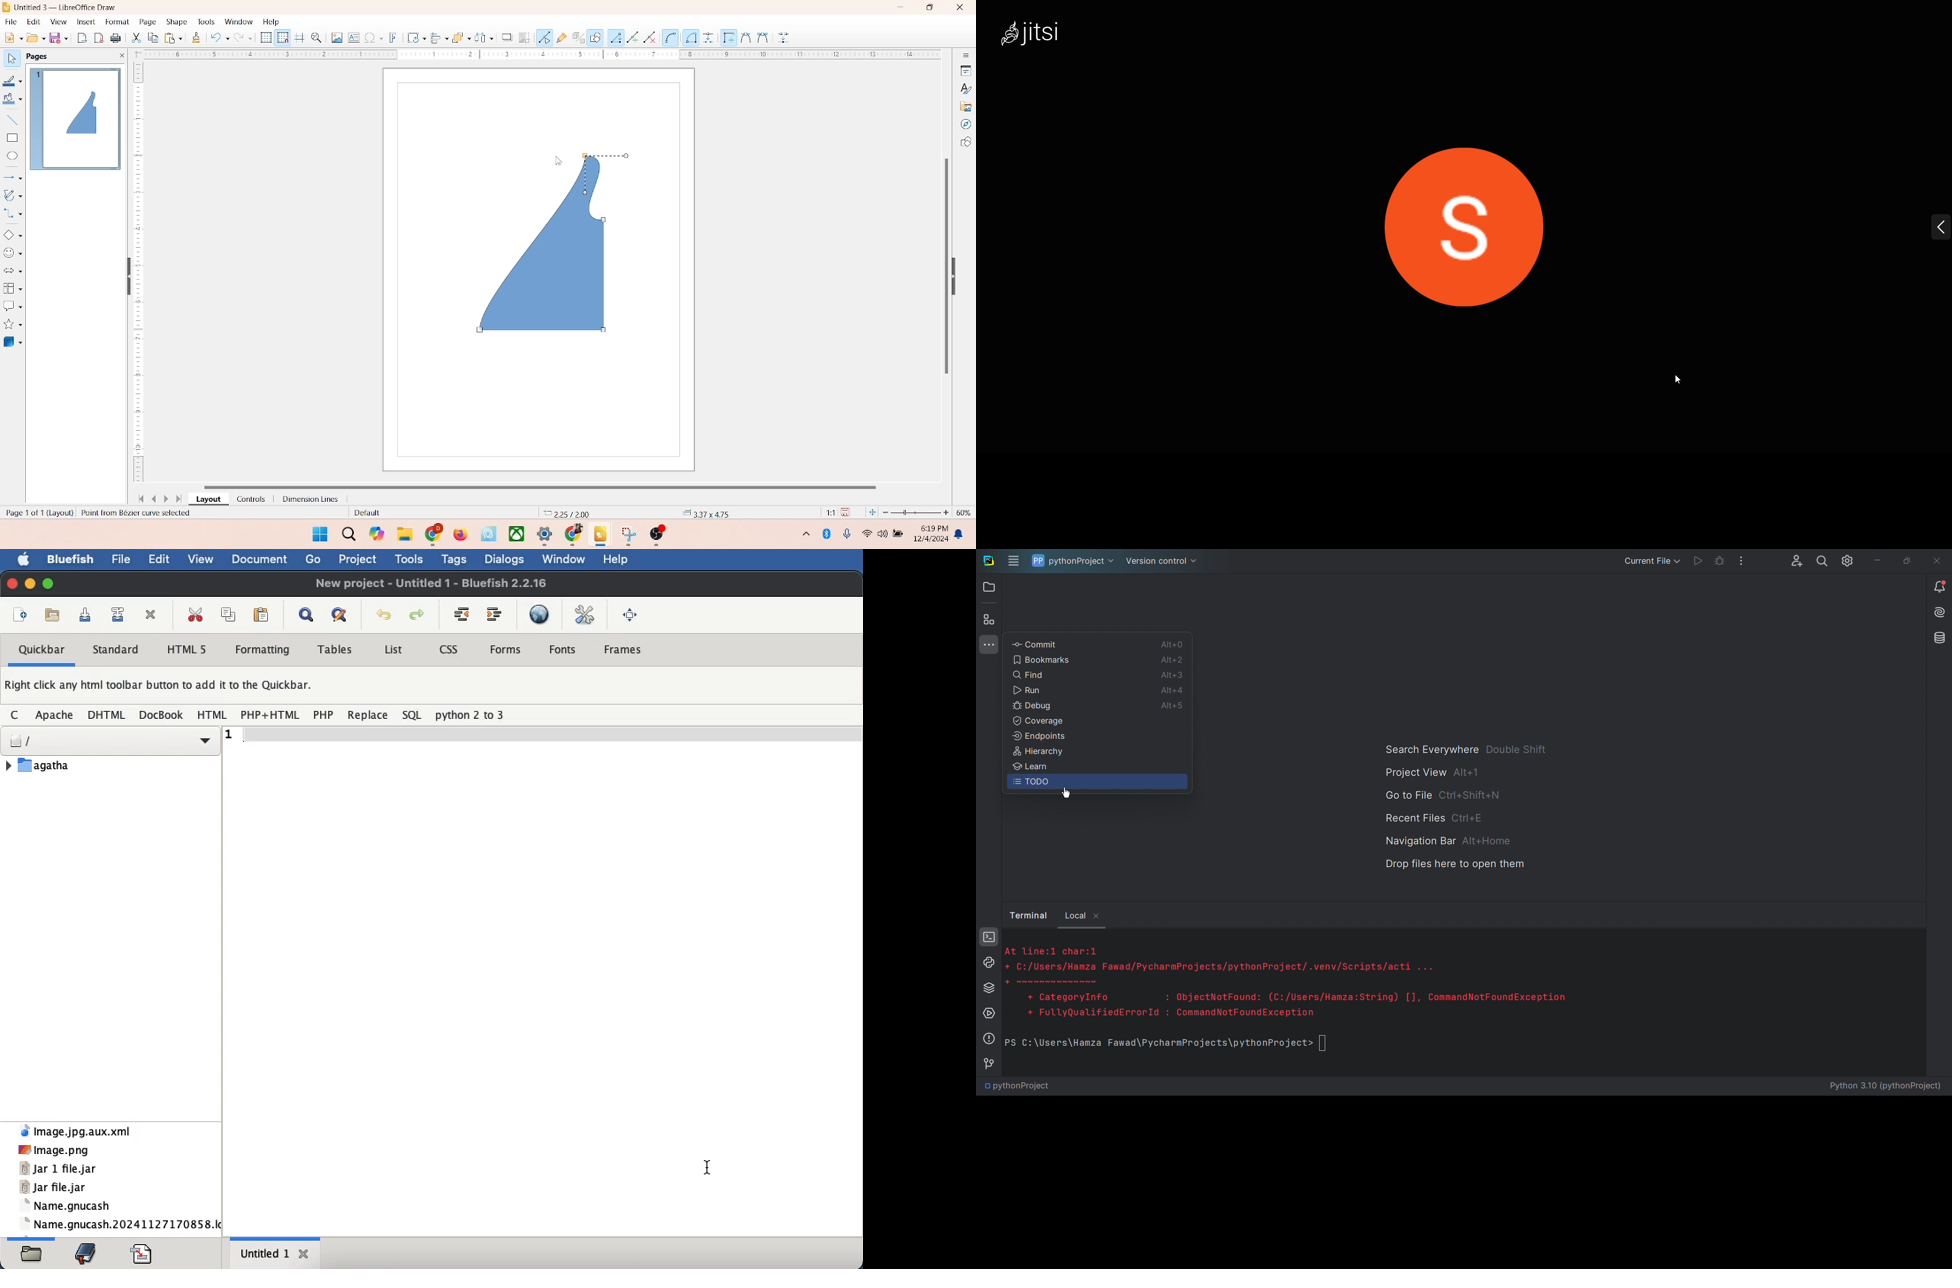  I want to click on next page, so click(168, 499).